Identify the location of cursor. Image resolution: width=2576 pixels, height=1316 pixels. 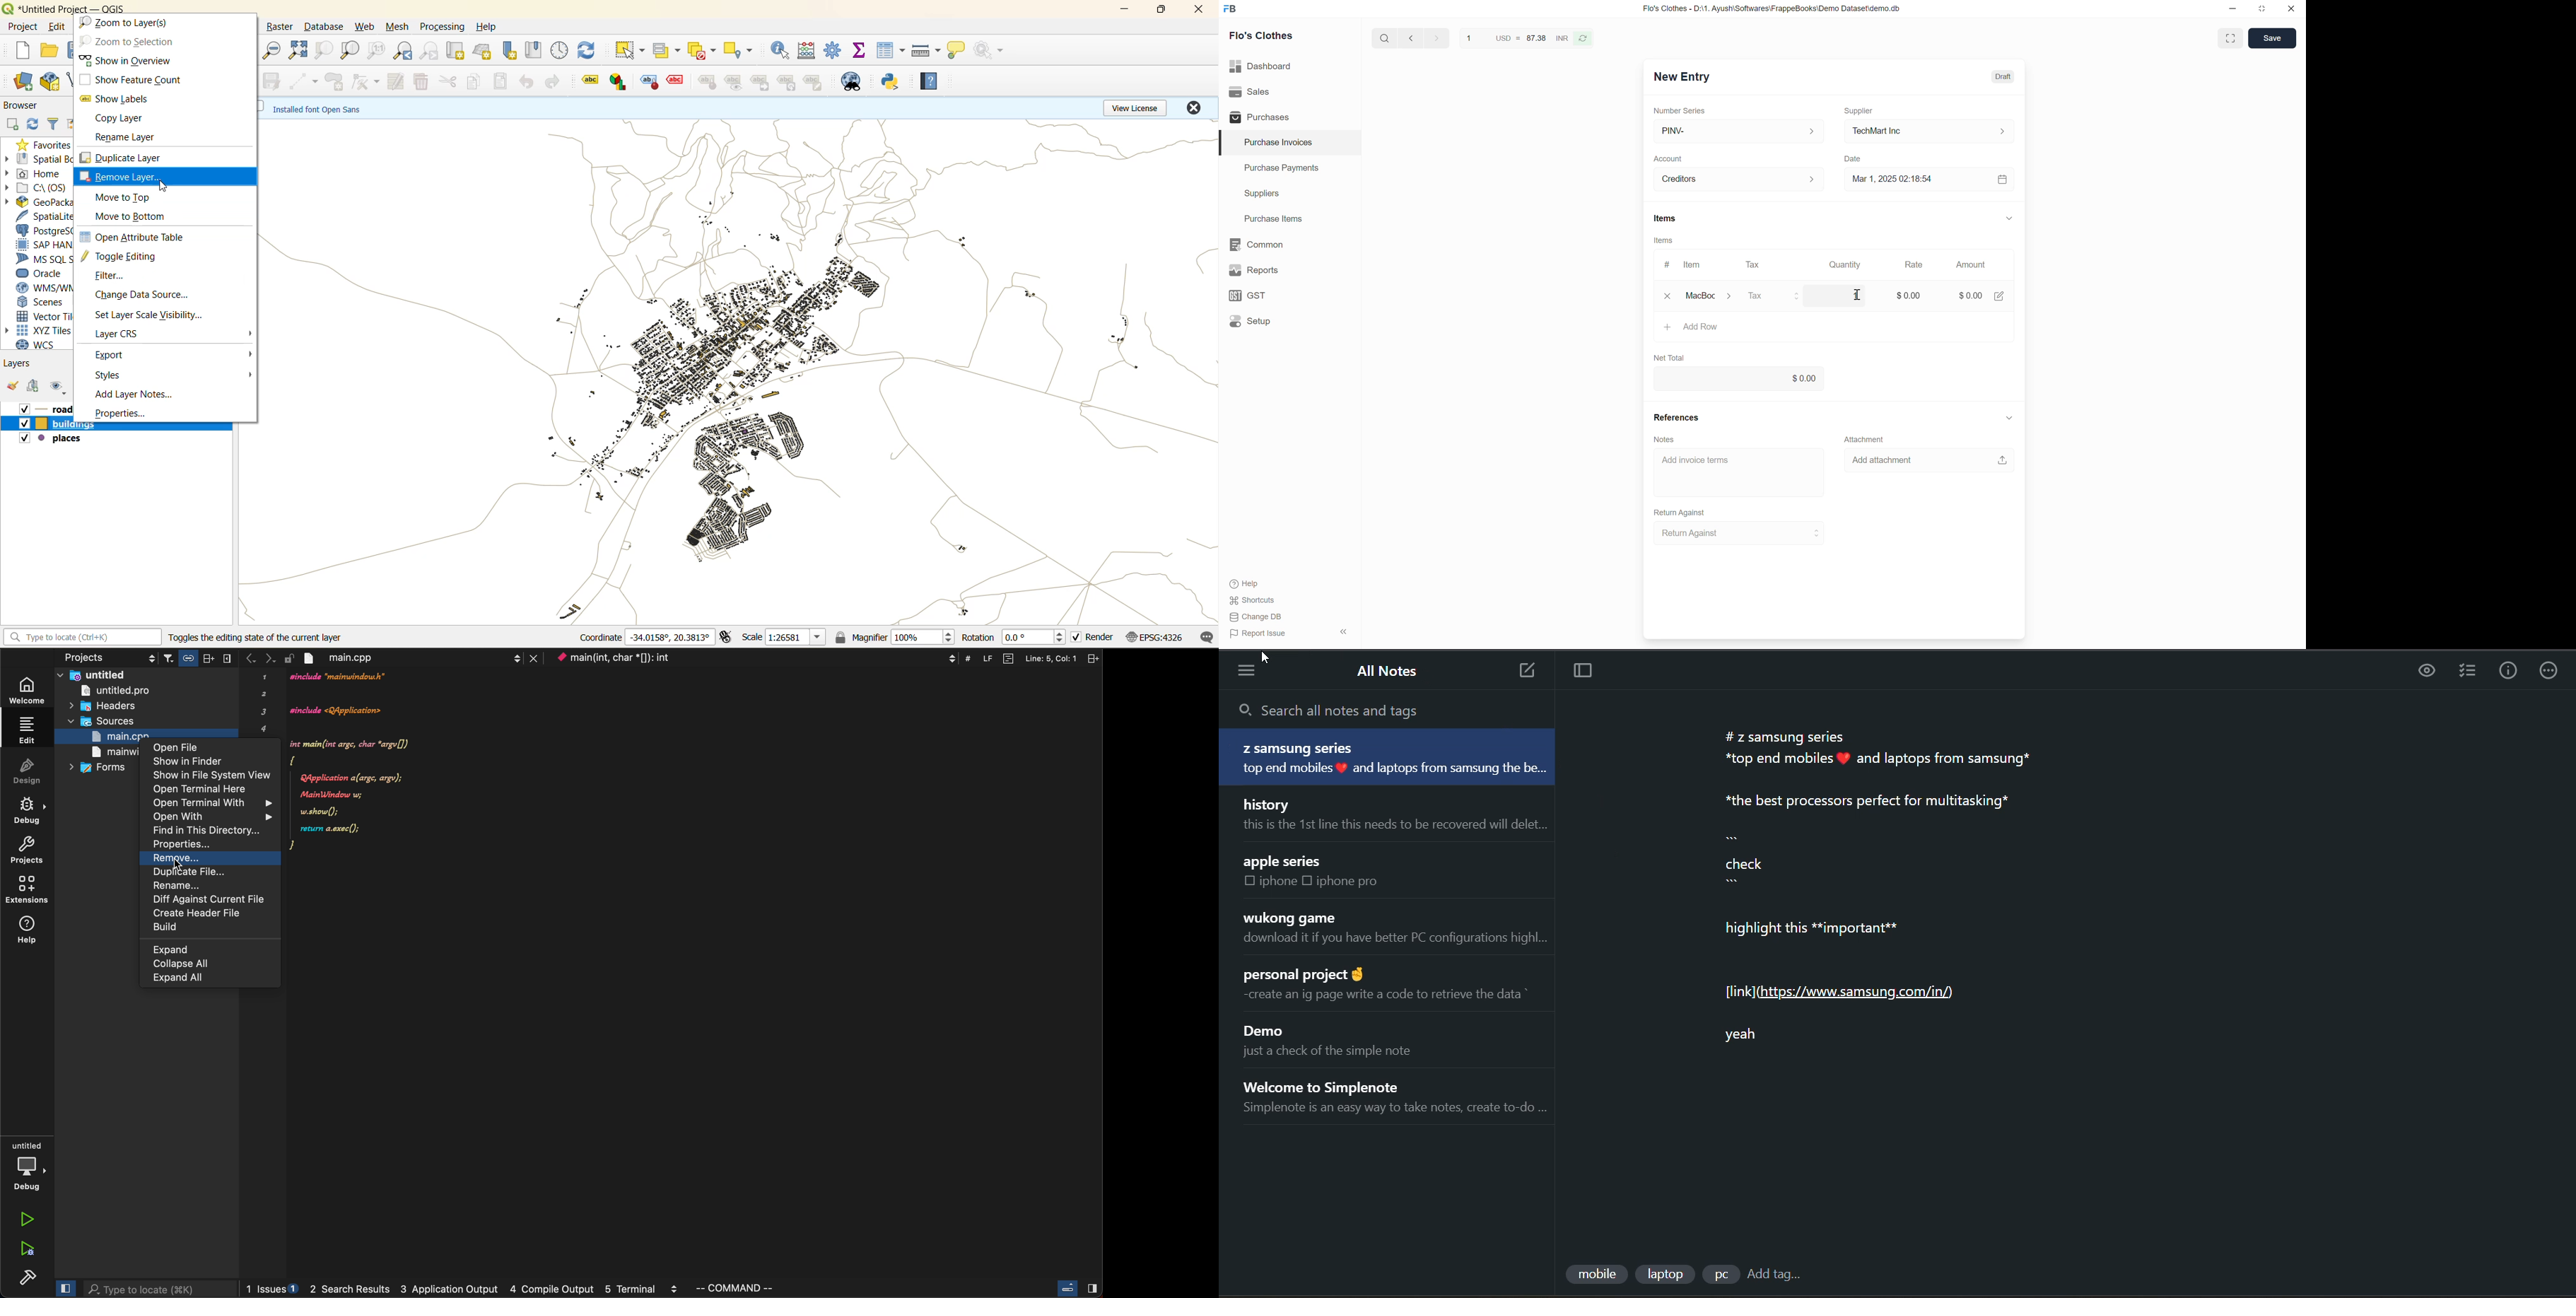
(1860, 295).